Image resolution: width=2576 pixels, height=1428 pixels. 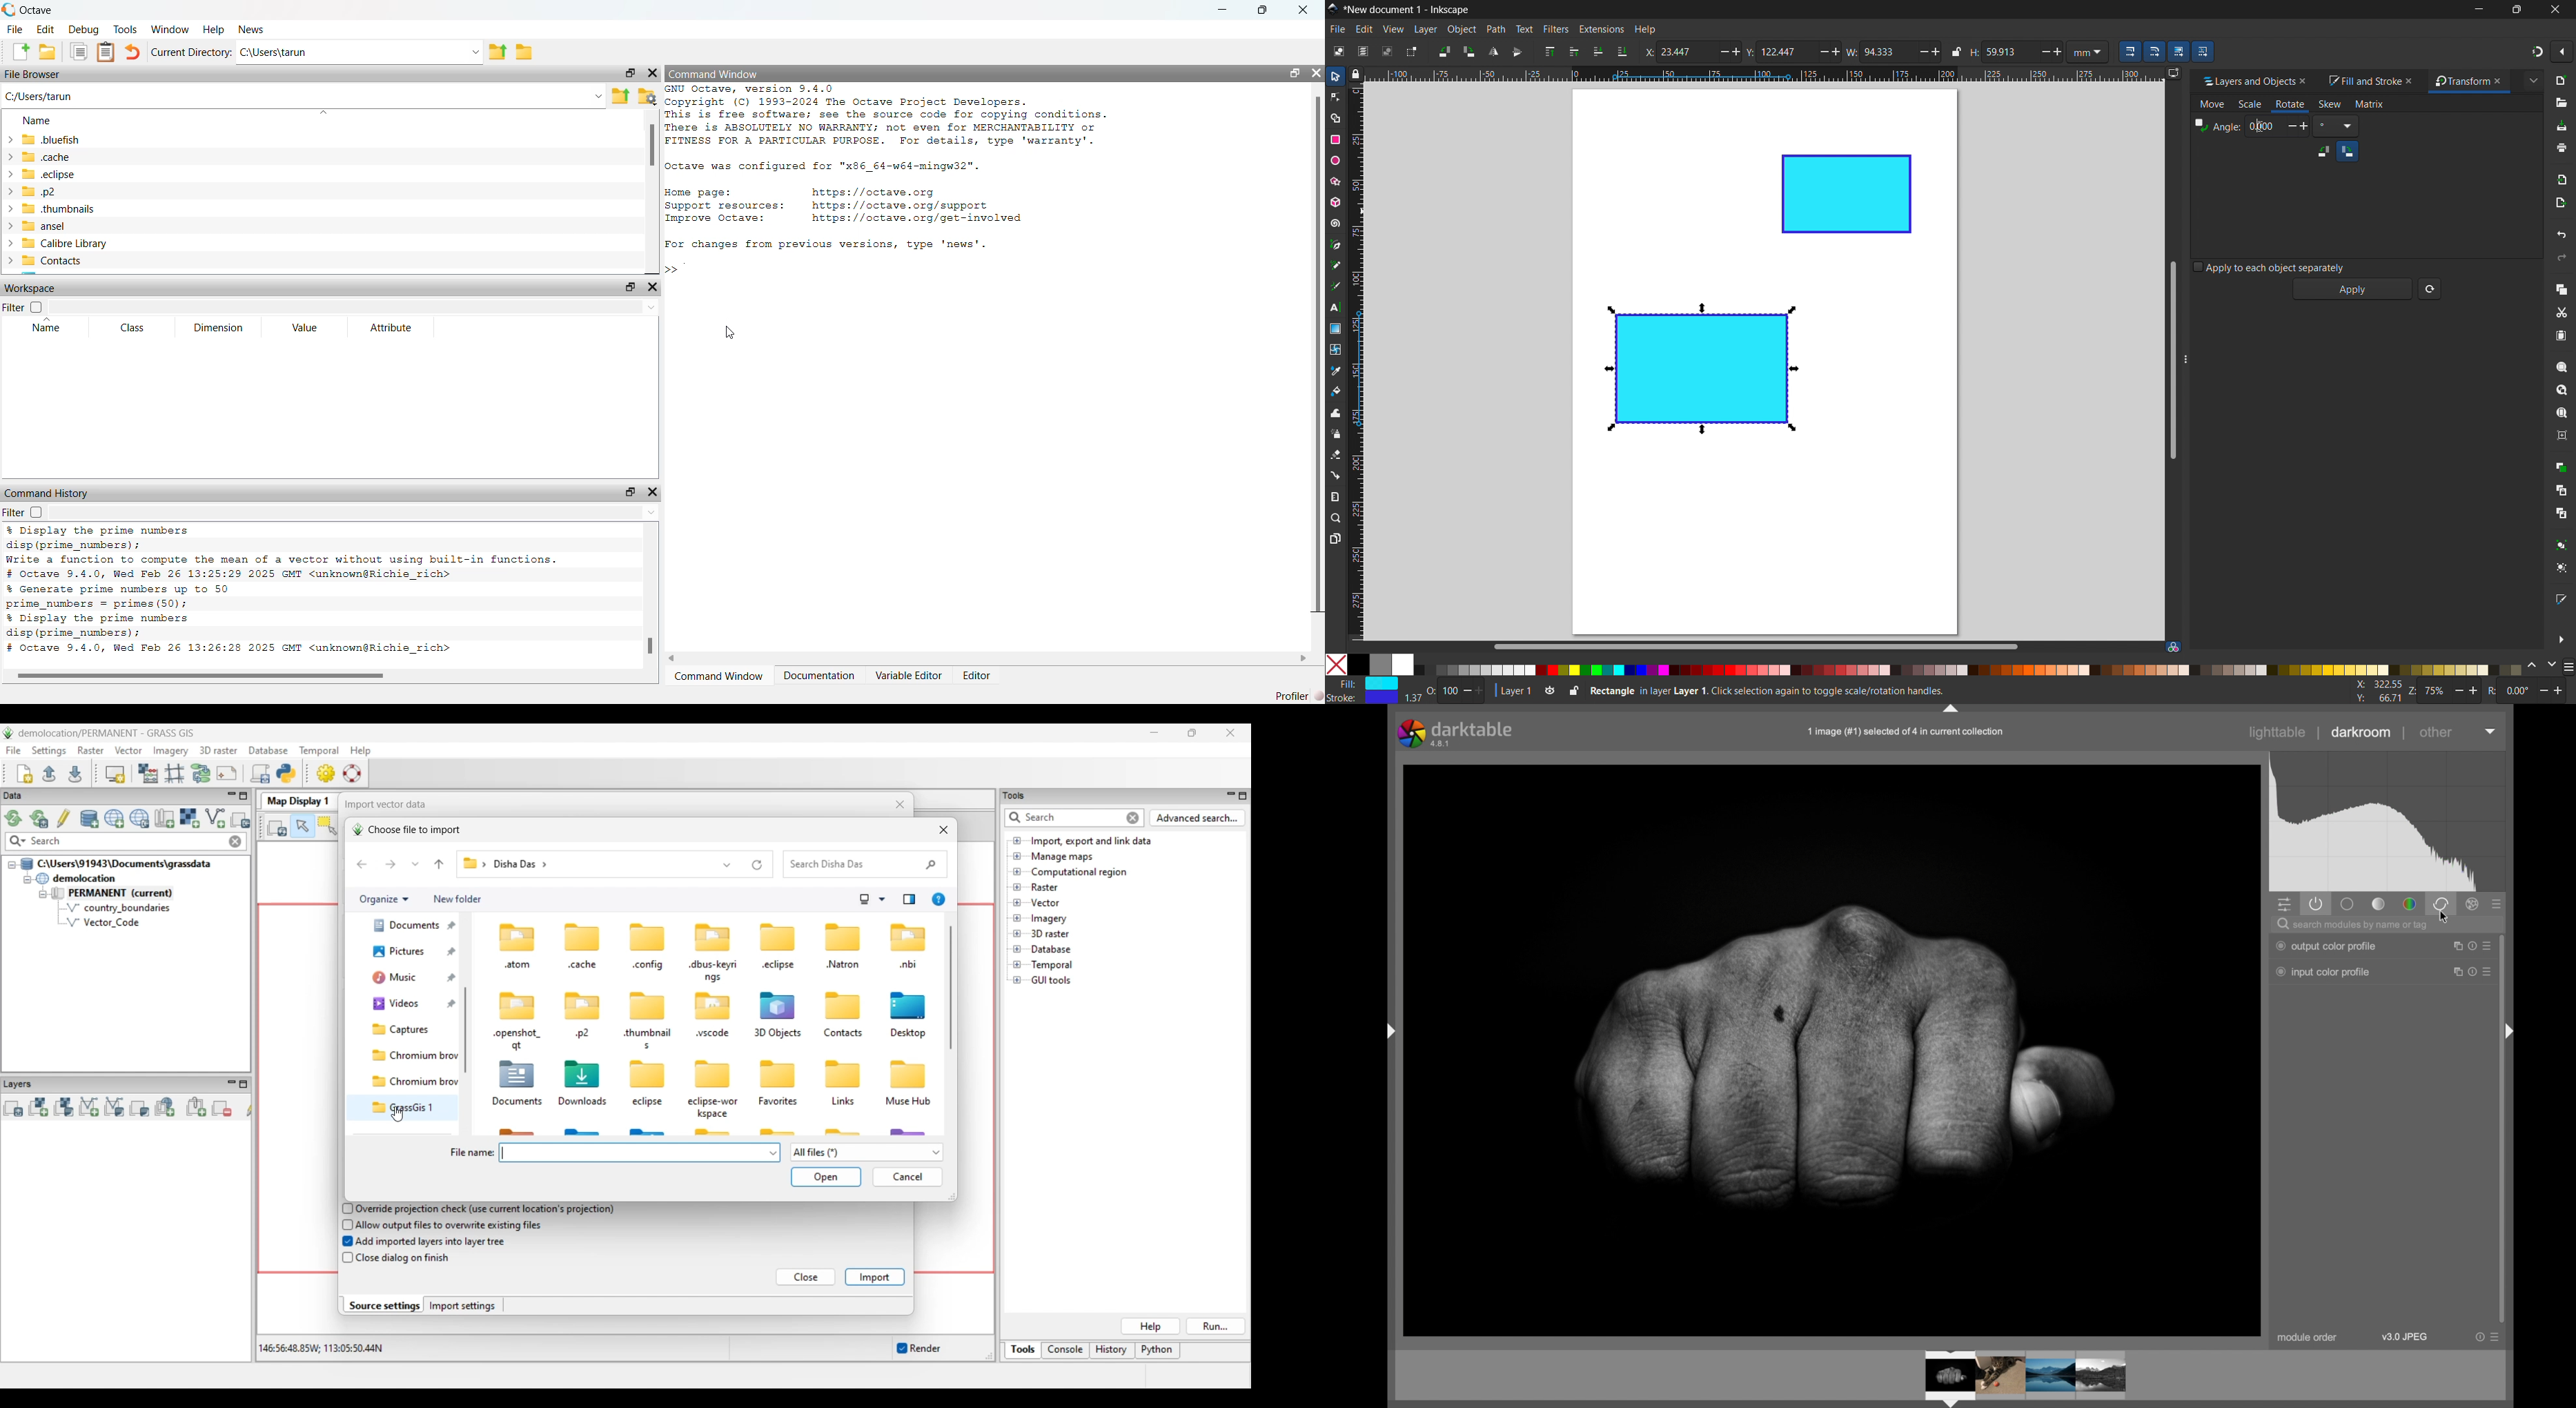 I want to click on octave, so click(x=39, y=10).